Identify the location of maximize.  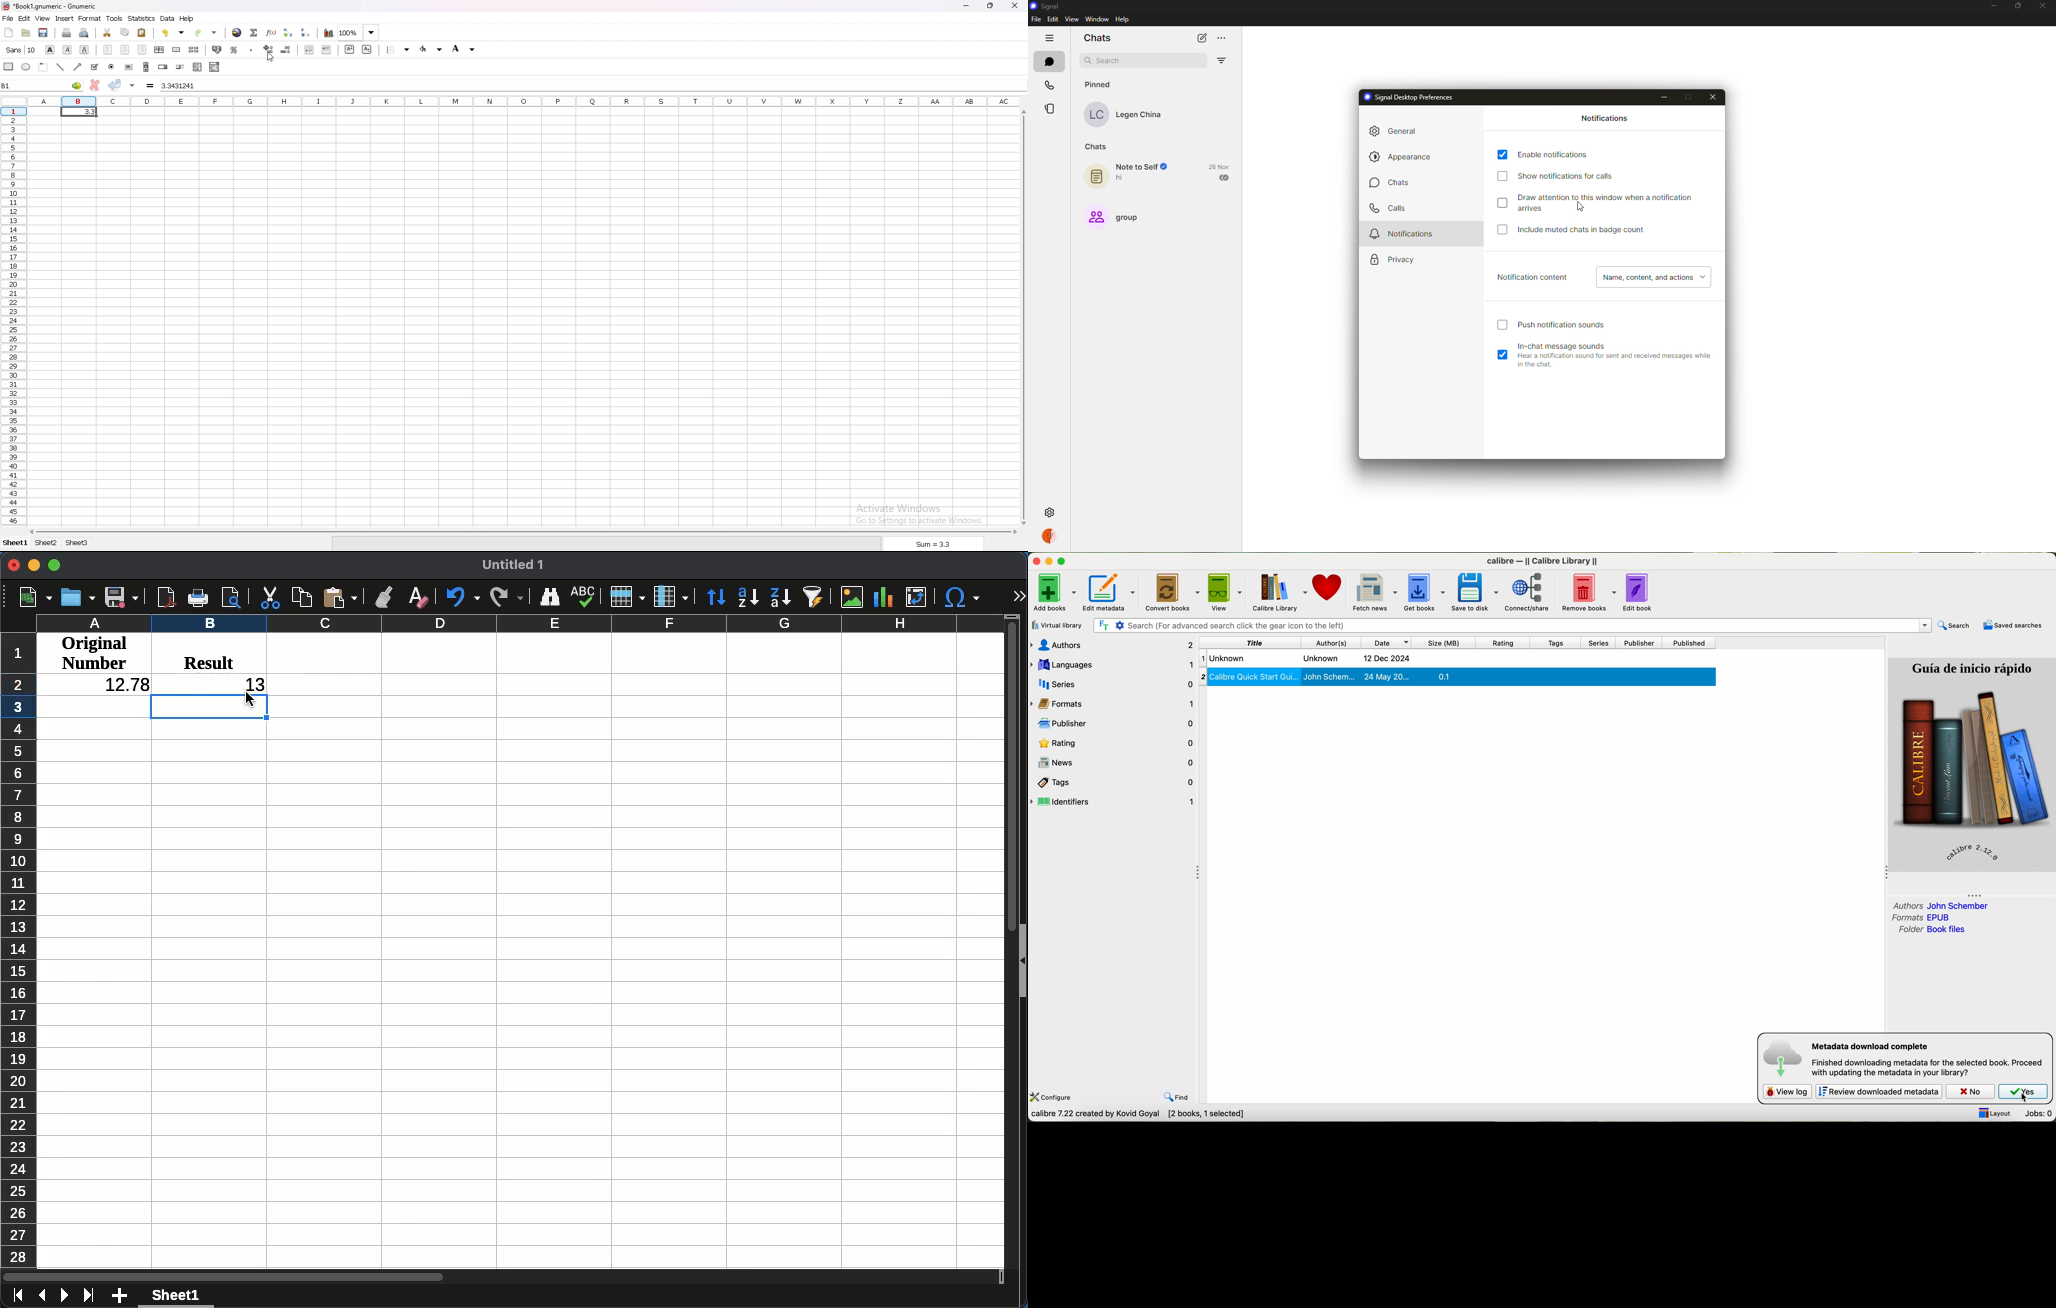
(1690, 98).